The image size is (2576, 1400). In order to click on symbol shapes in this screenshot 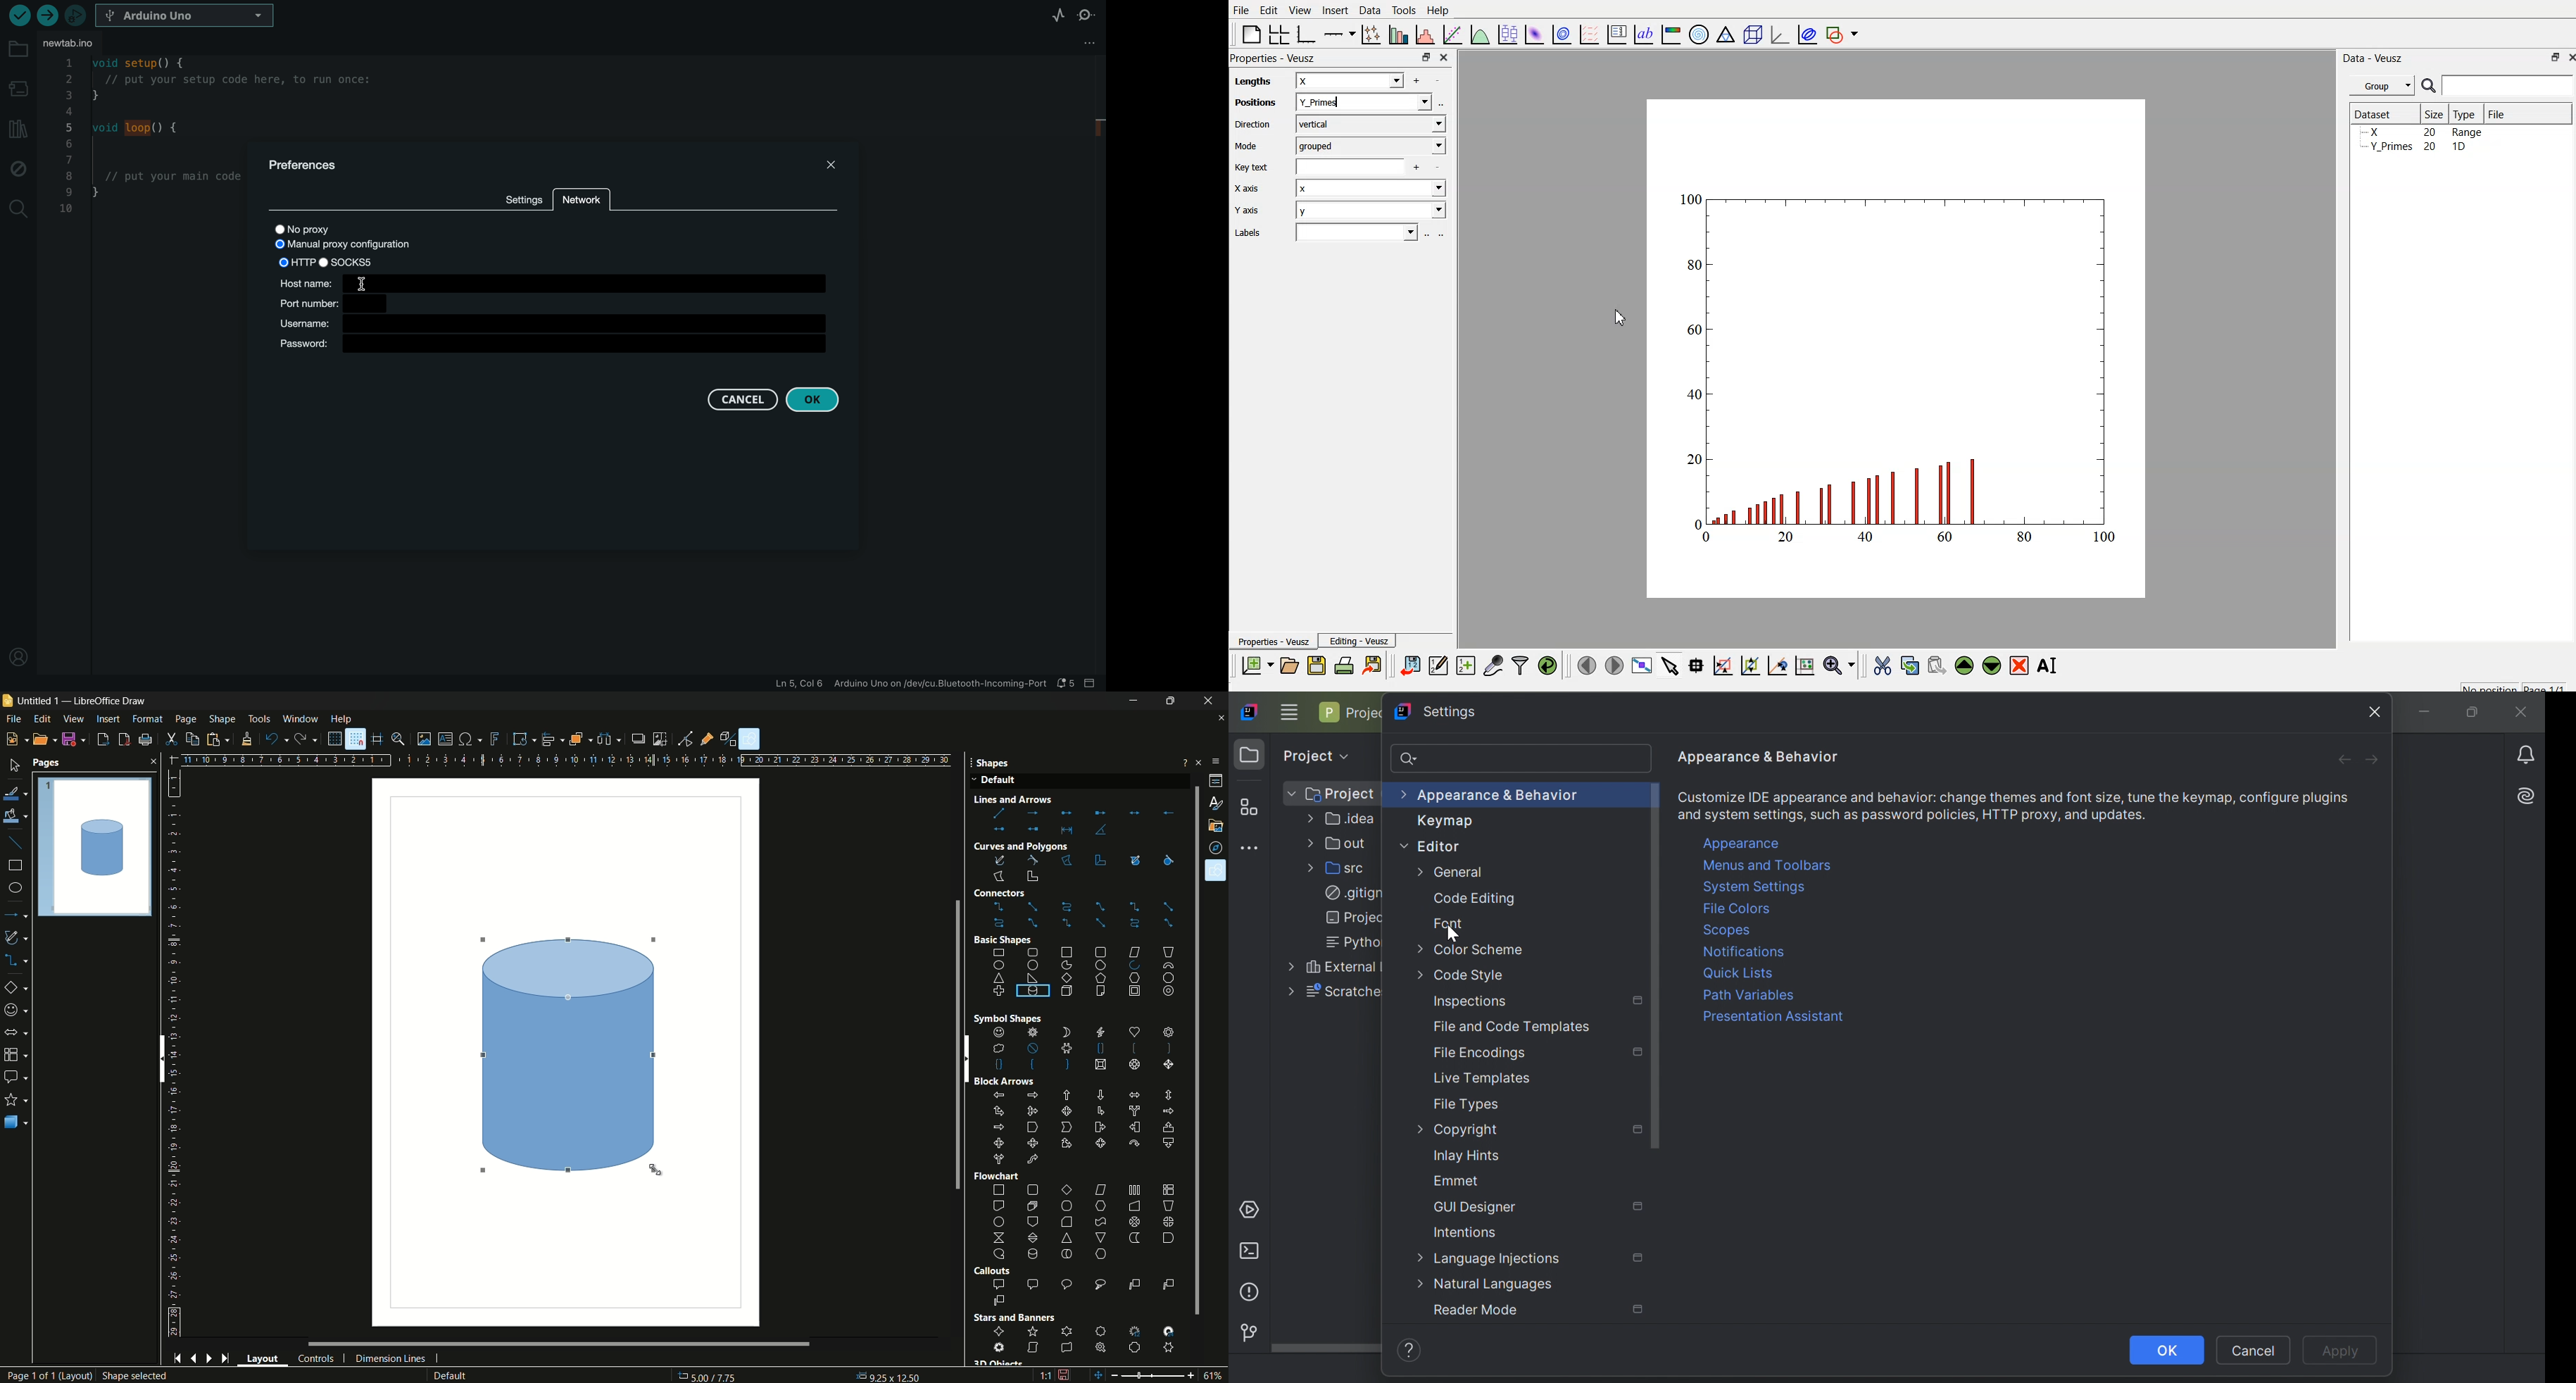, I will do `click(17, 1010)`.